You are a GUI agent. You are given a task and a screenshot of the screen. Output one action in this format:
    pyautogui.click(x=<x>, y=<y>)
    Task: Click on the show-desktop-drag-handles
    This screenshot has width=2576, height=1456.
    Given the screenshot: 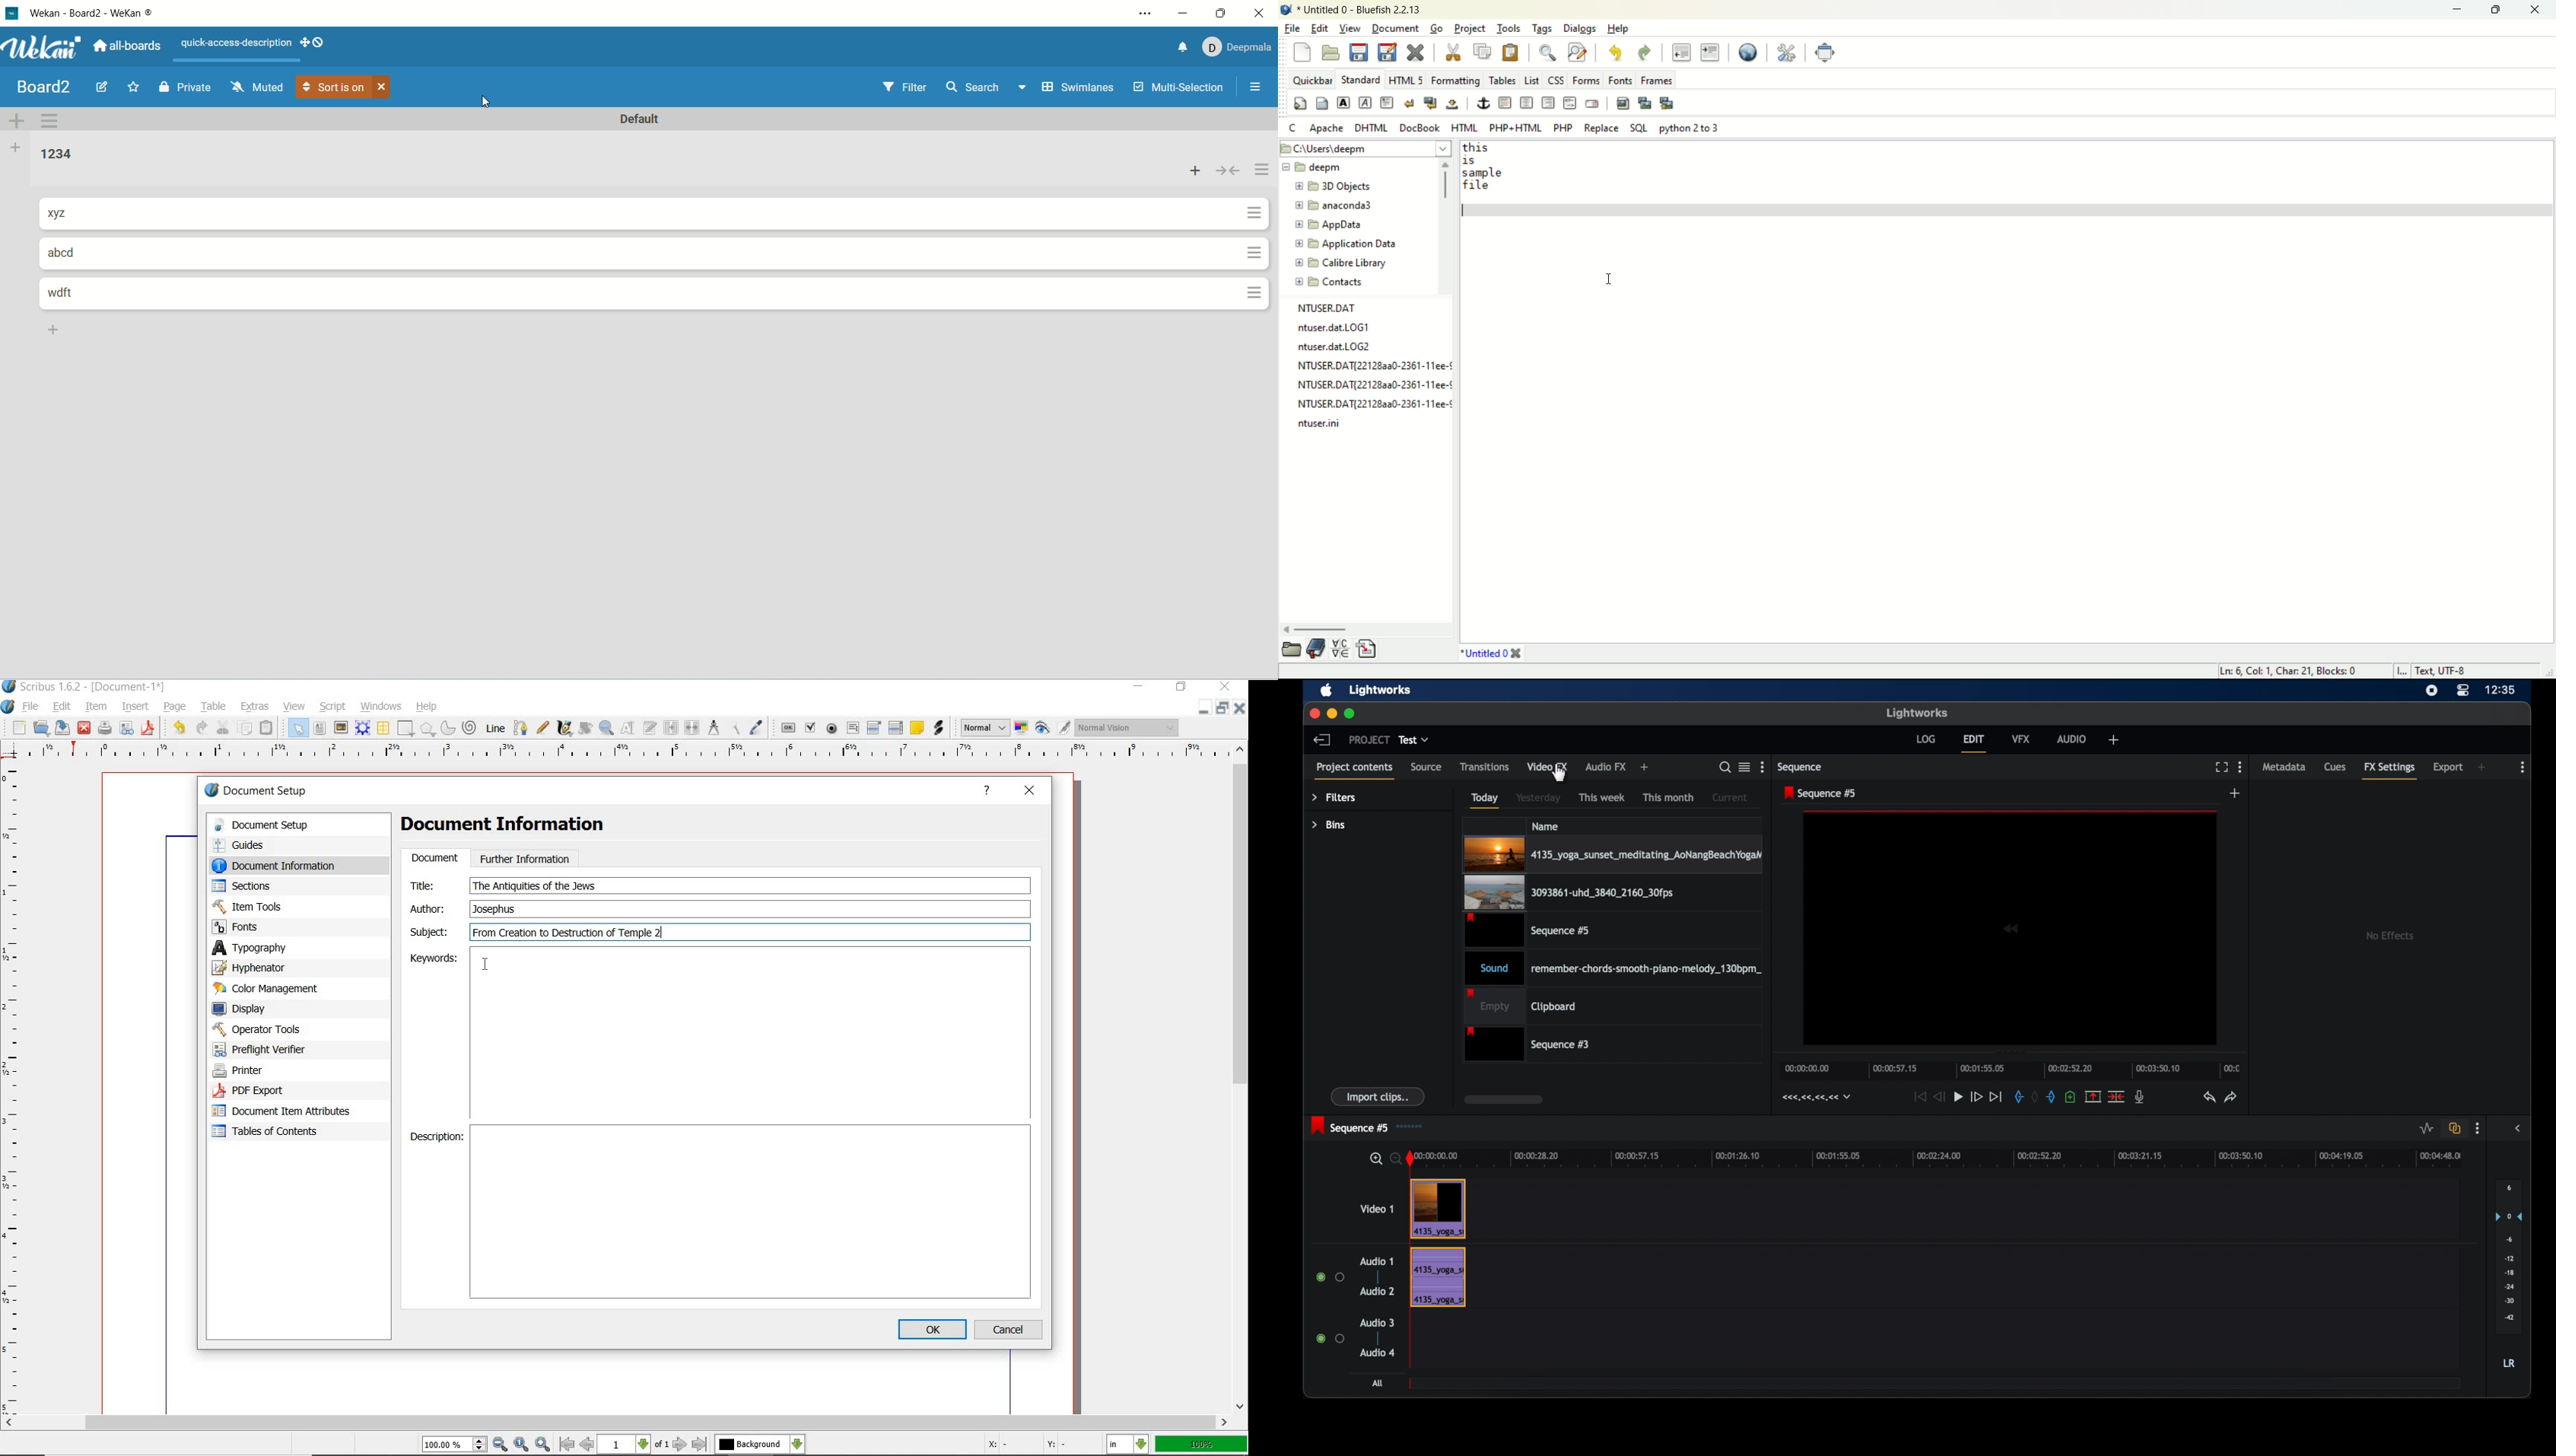 What is the action you would take?
    pyautogui.click(x=315, y=43)
    